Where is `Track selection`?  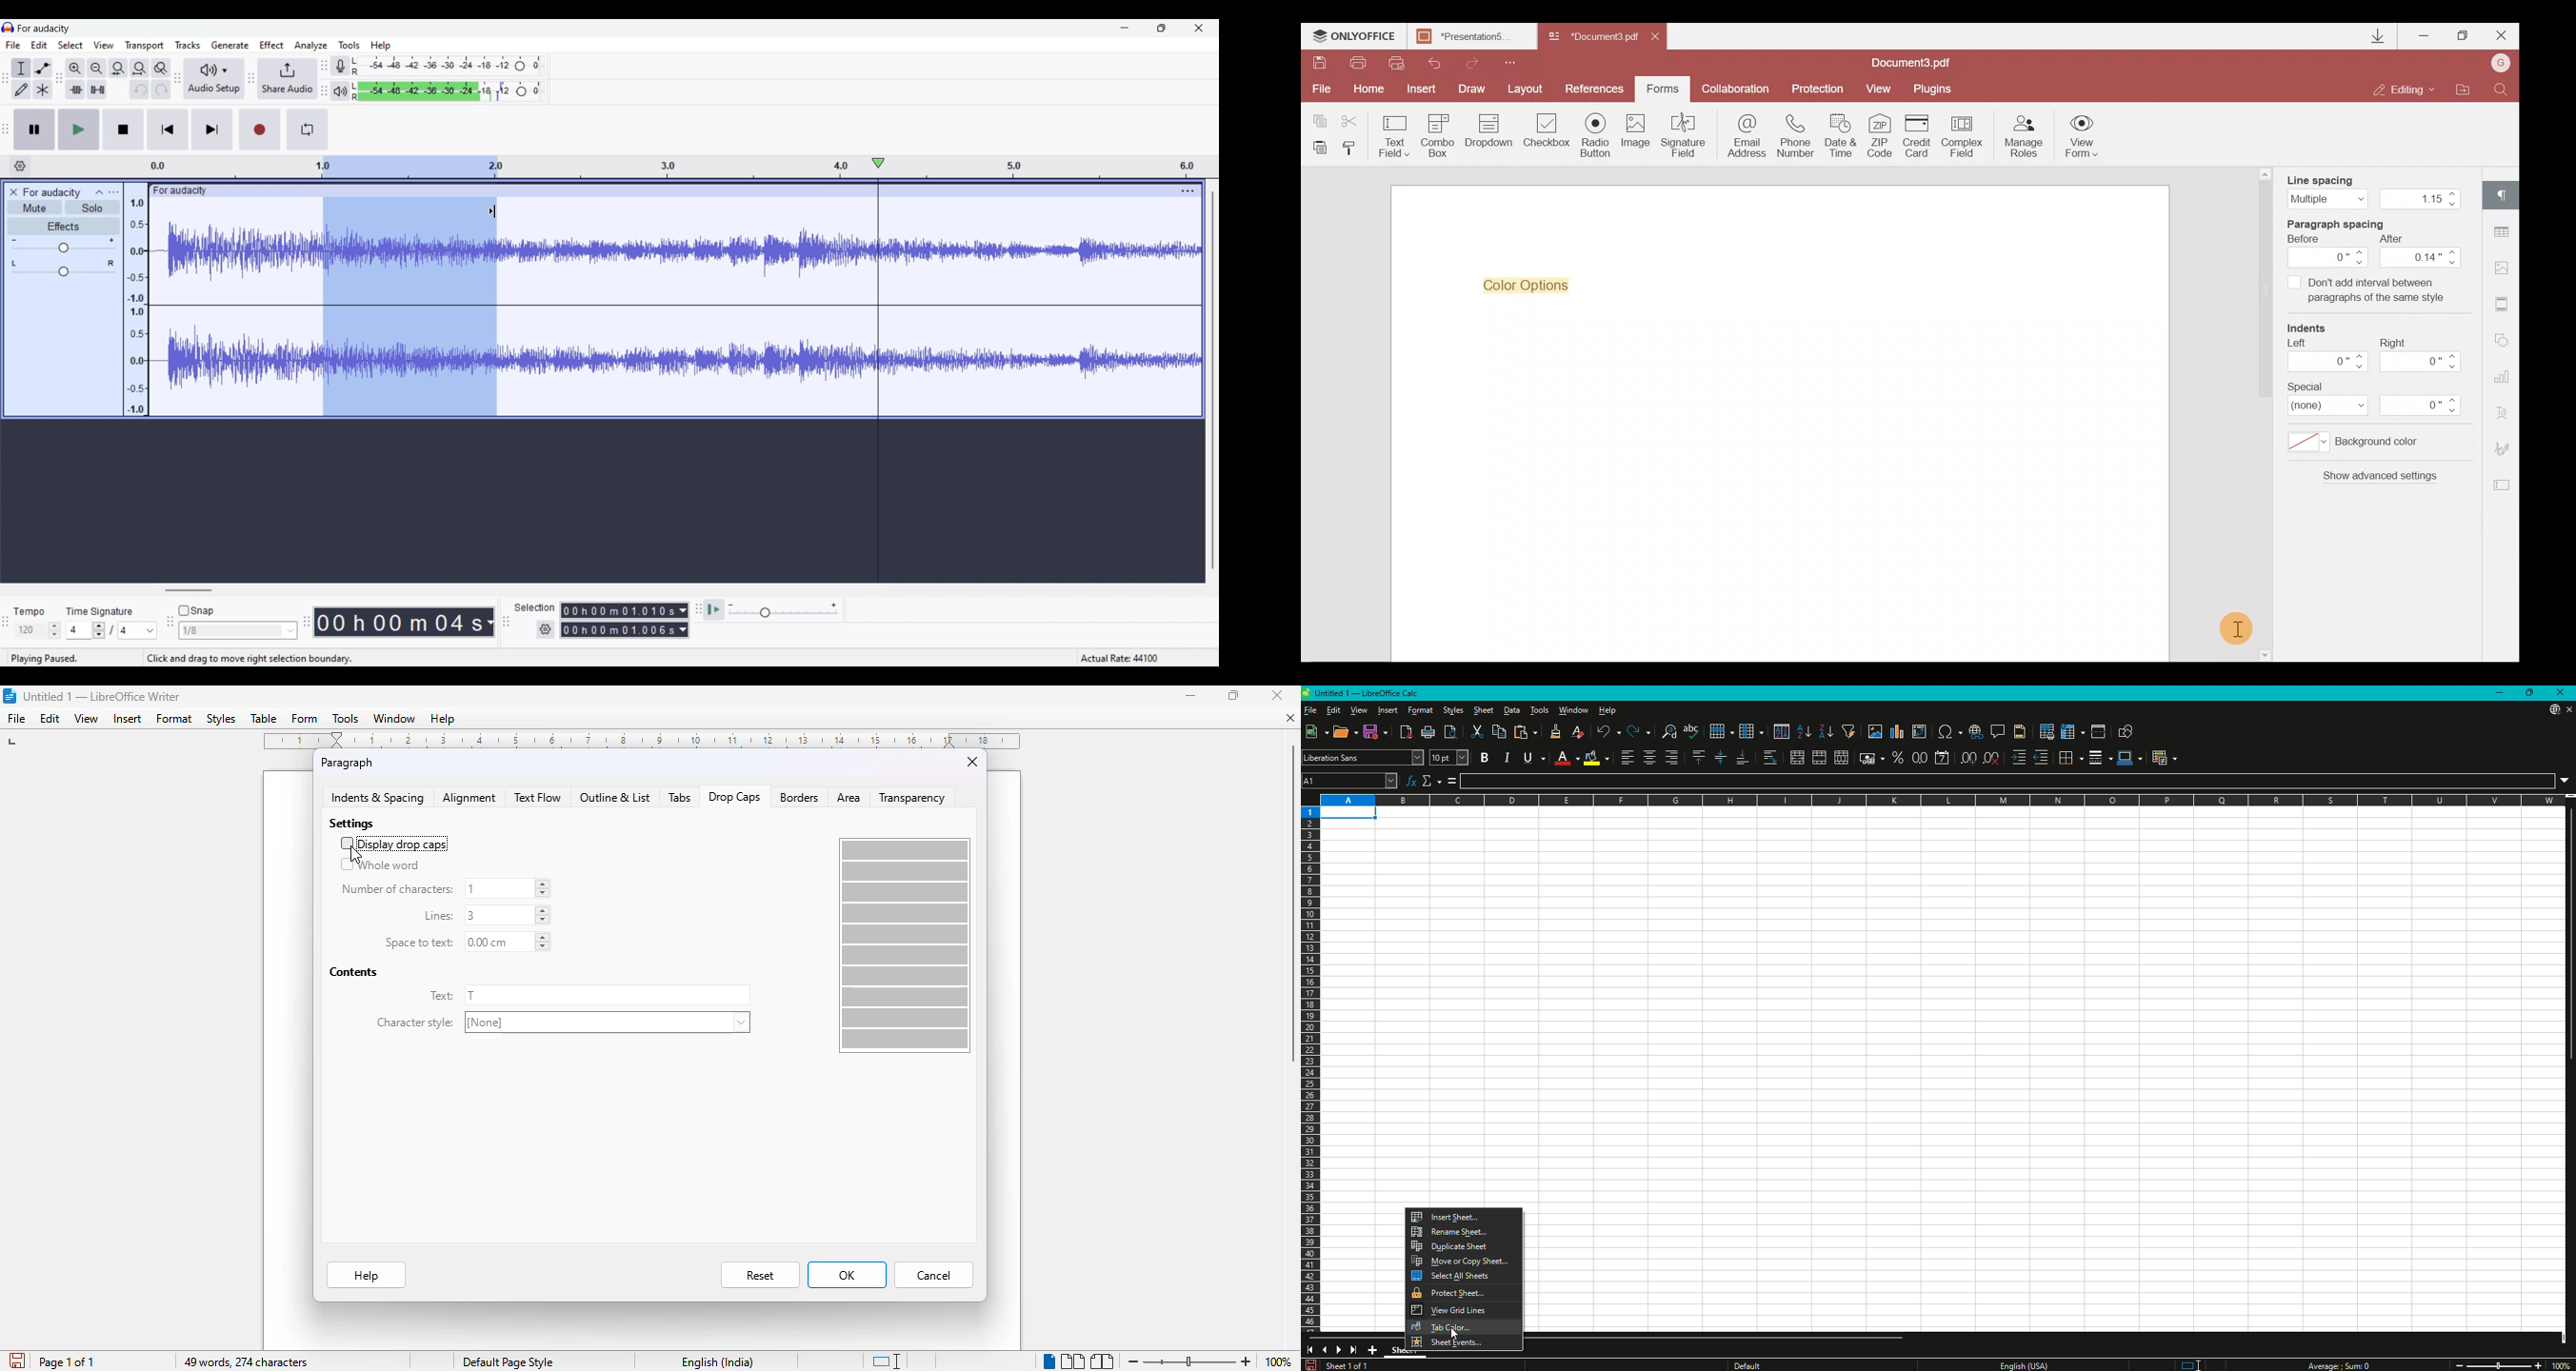 Track selection is located at coordinates (410, 286).